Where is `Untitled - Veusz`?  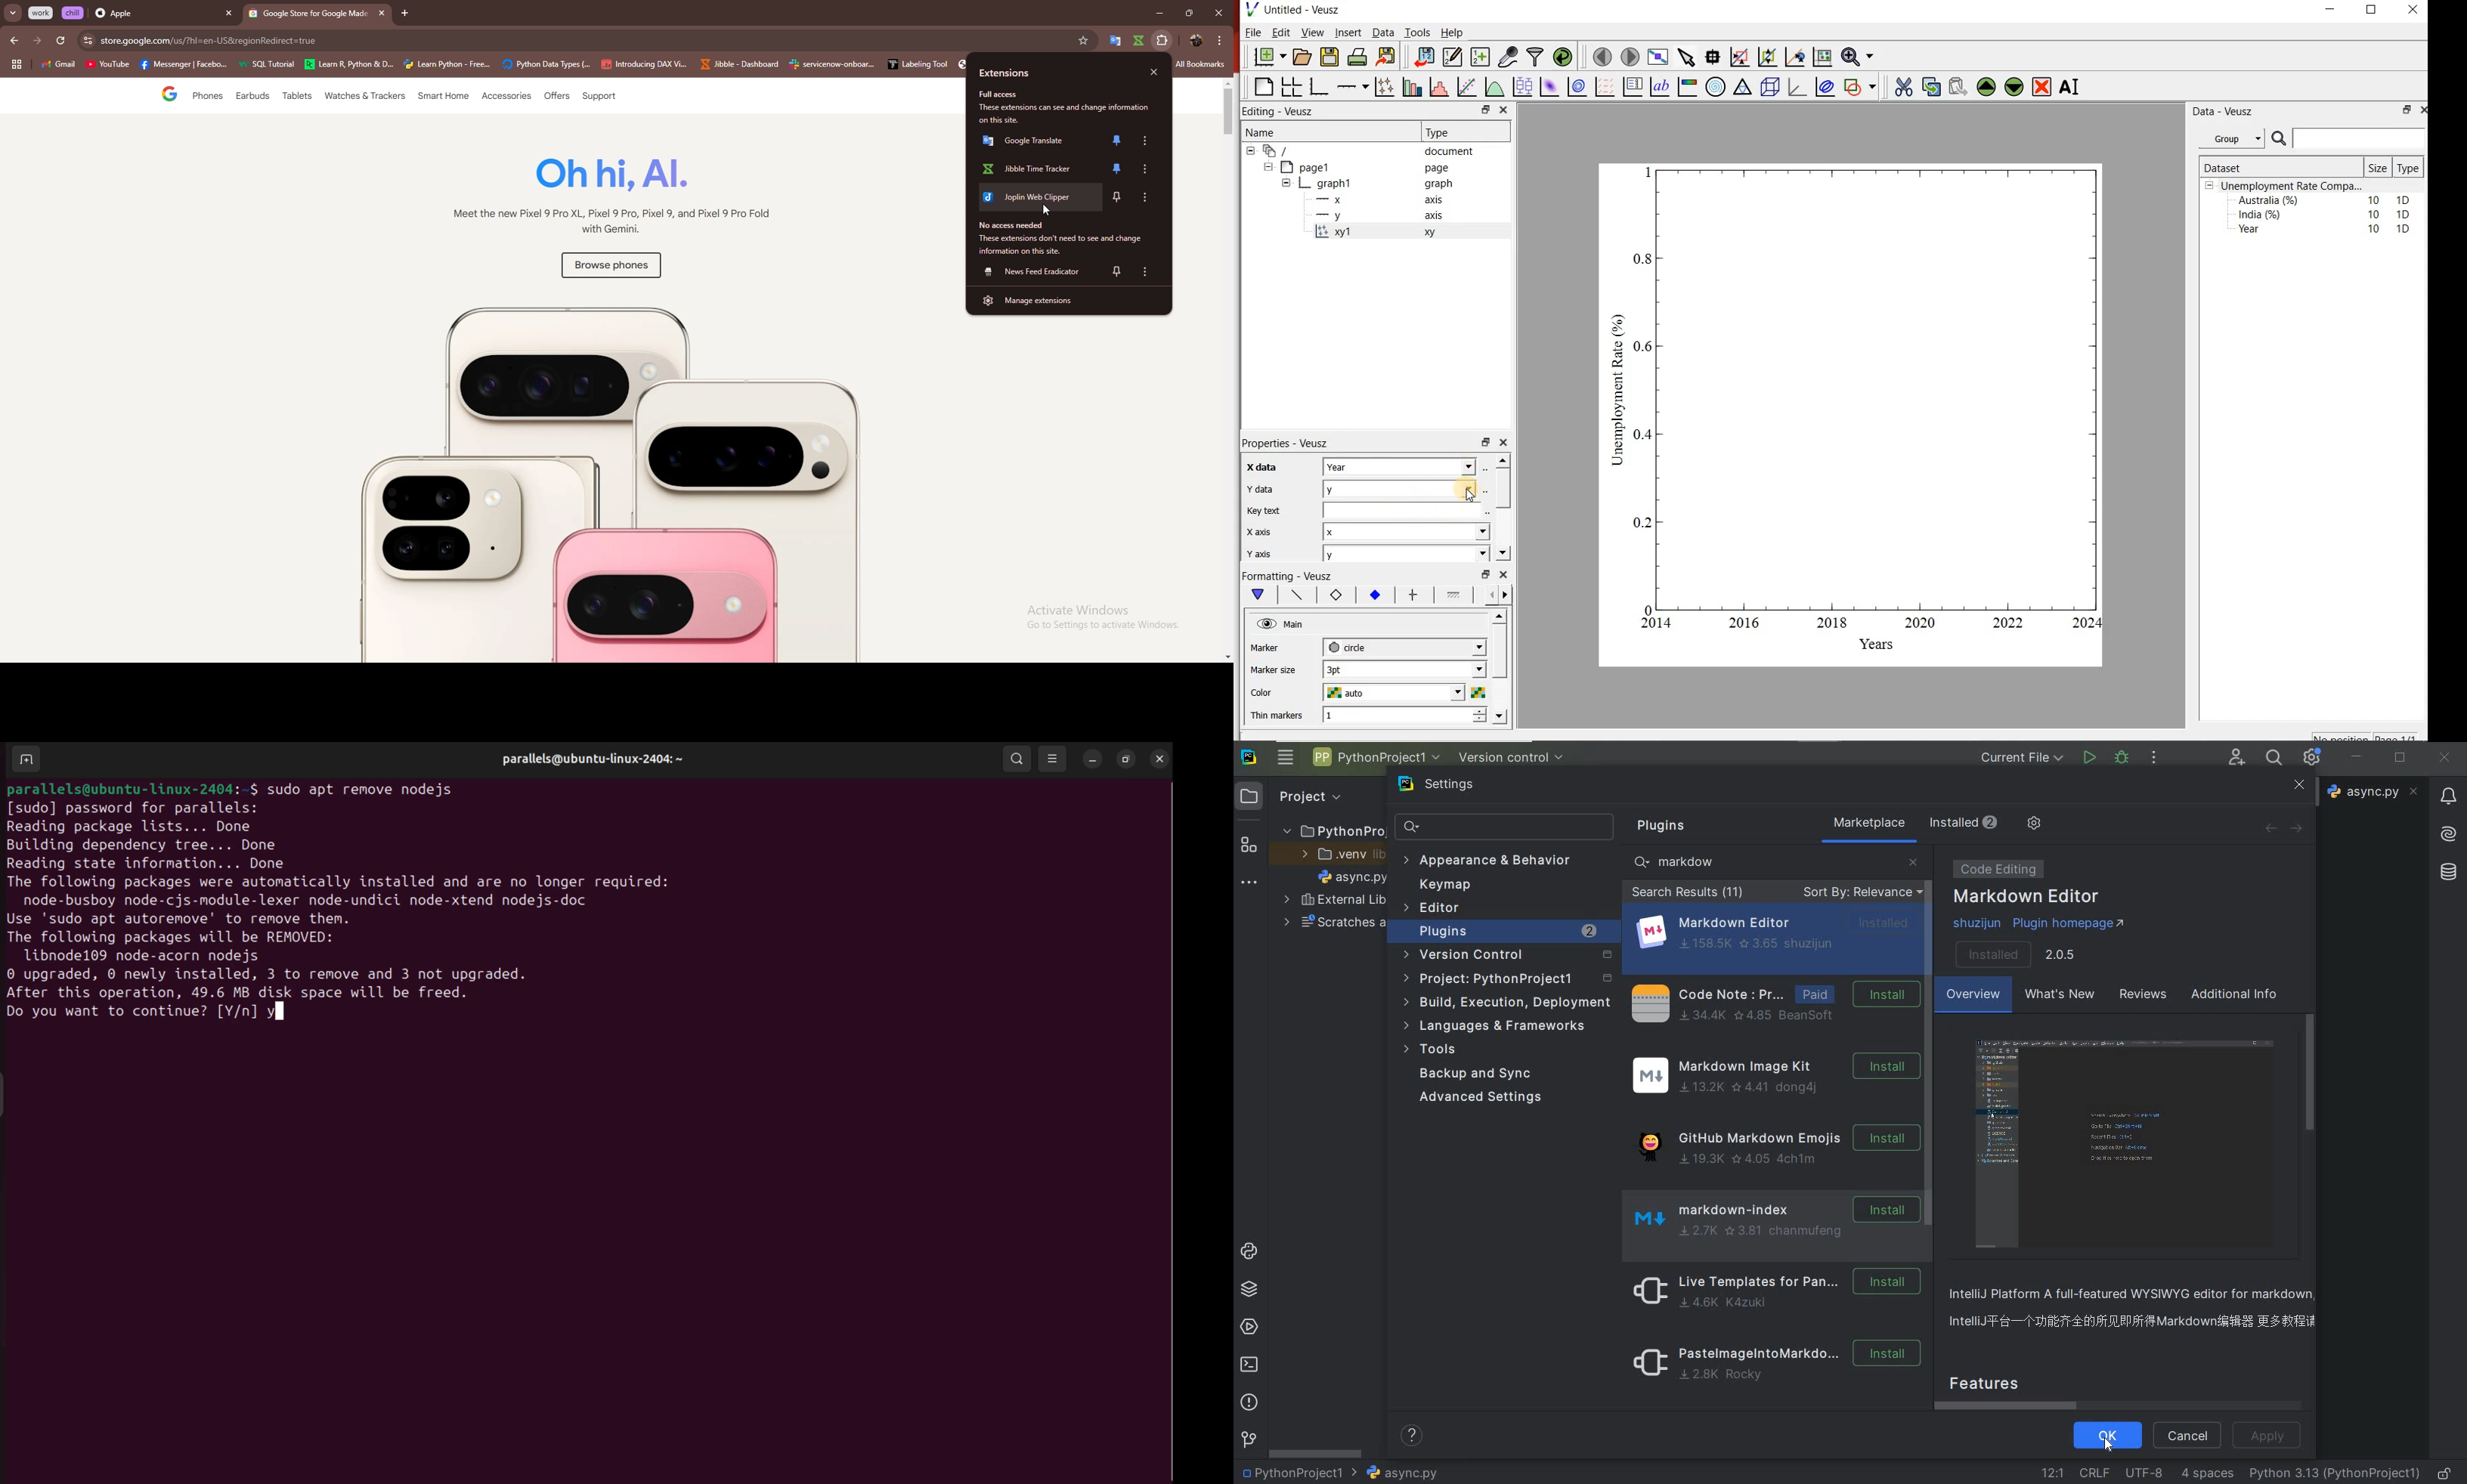
Untitled - Veusz is located at coordinates (1292, 9).